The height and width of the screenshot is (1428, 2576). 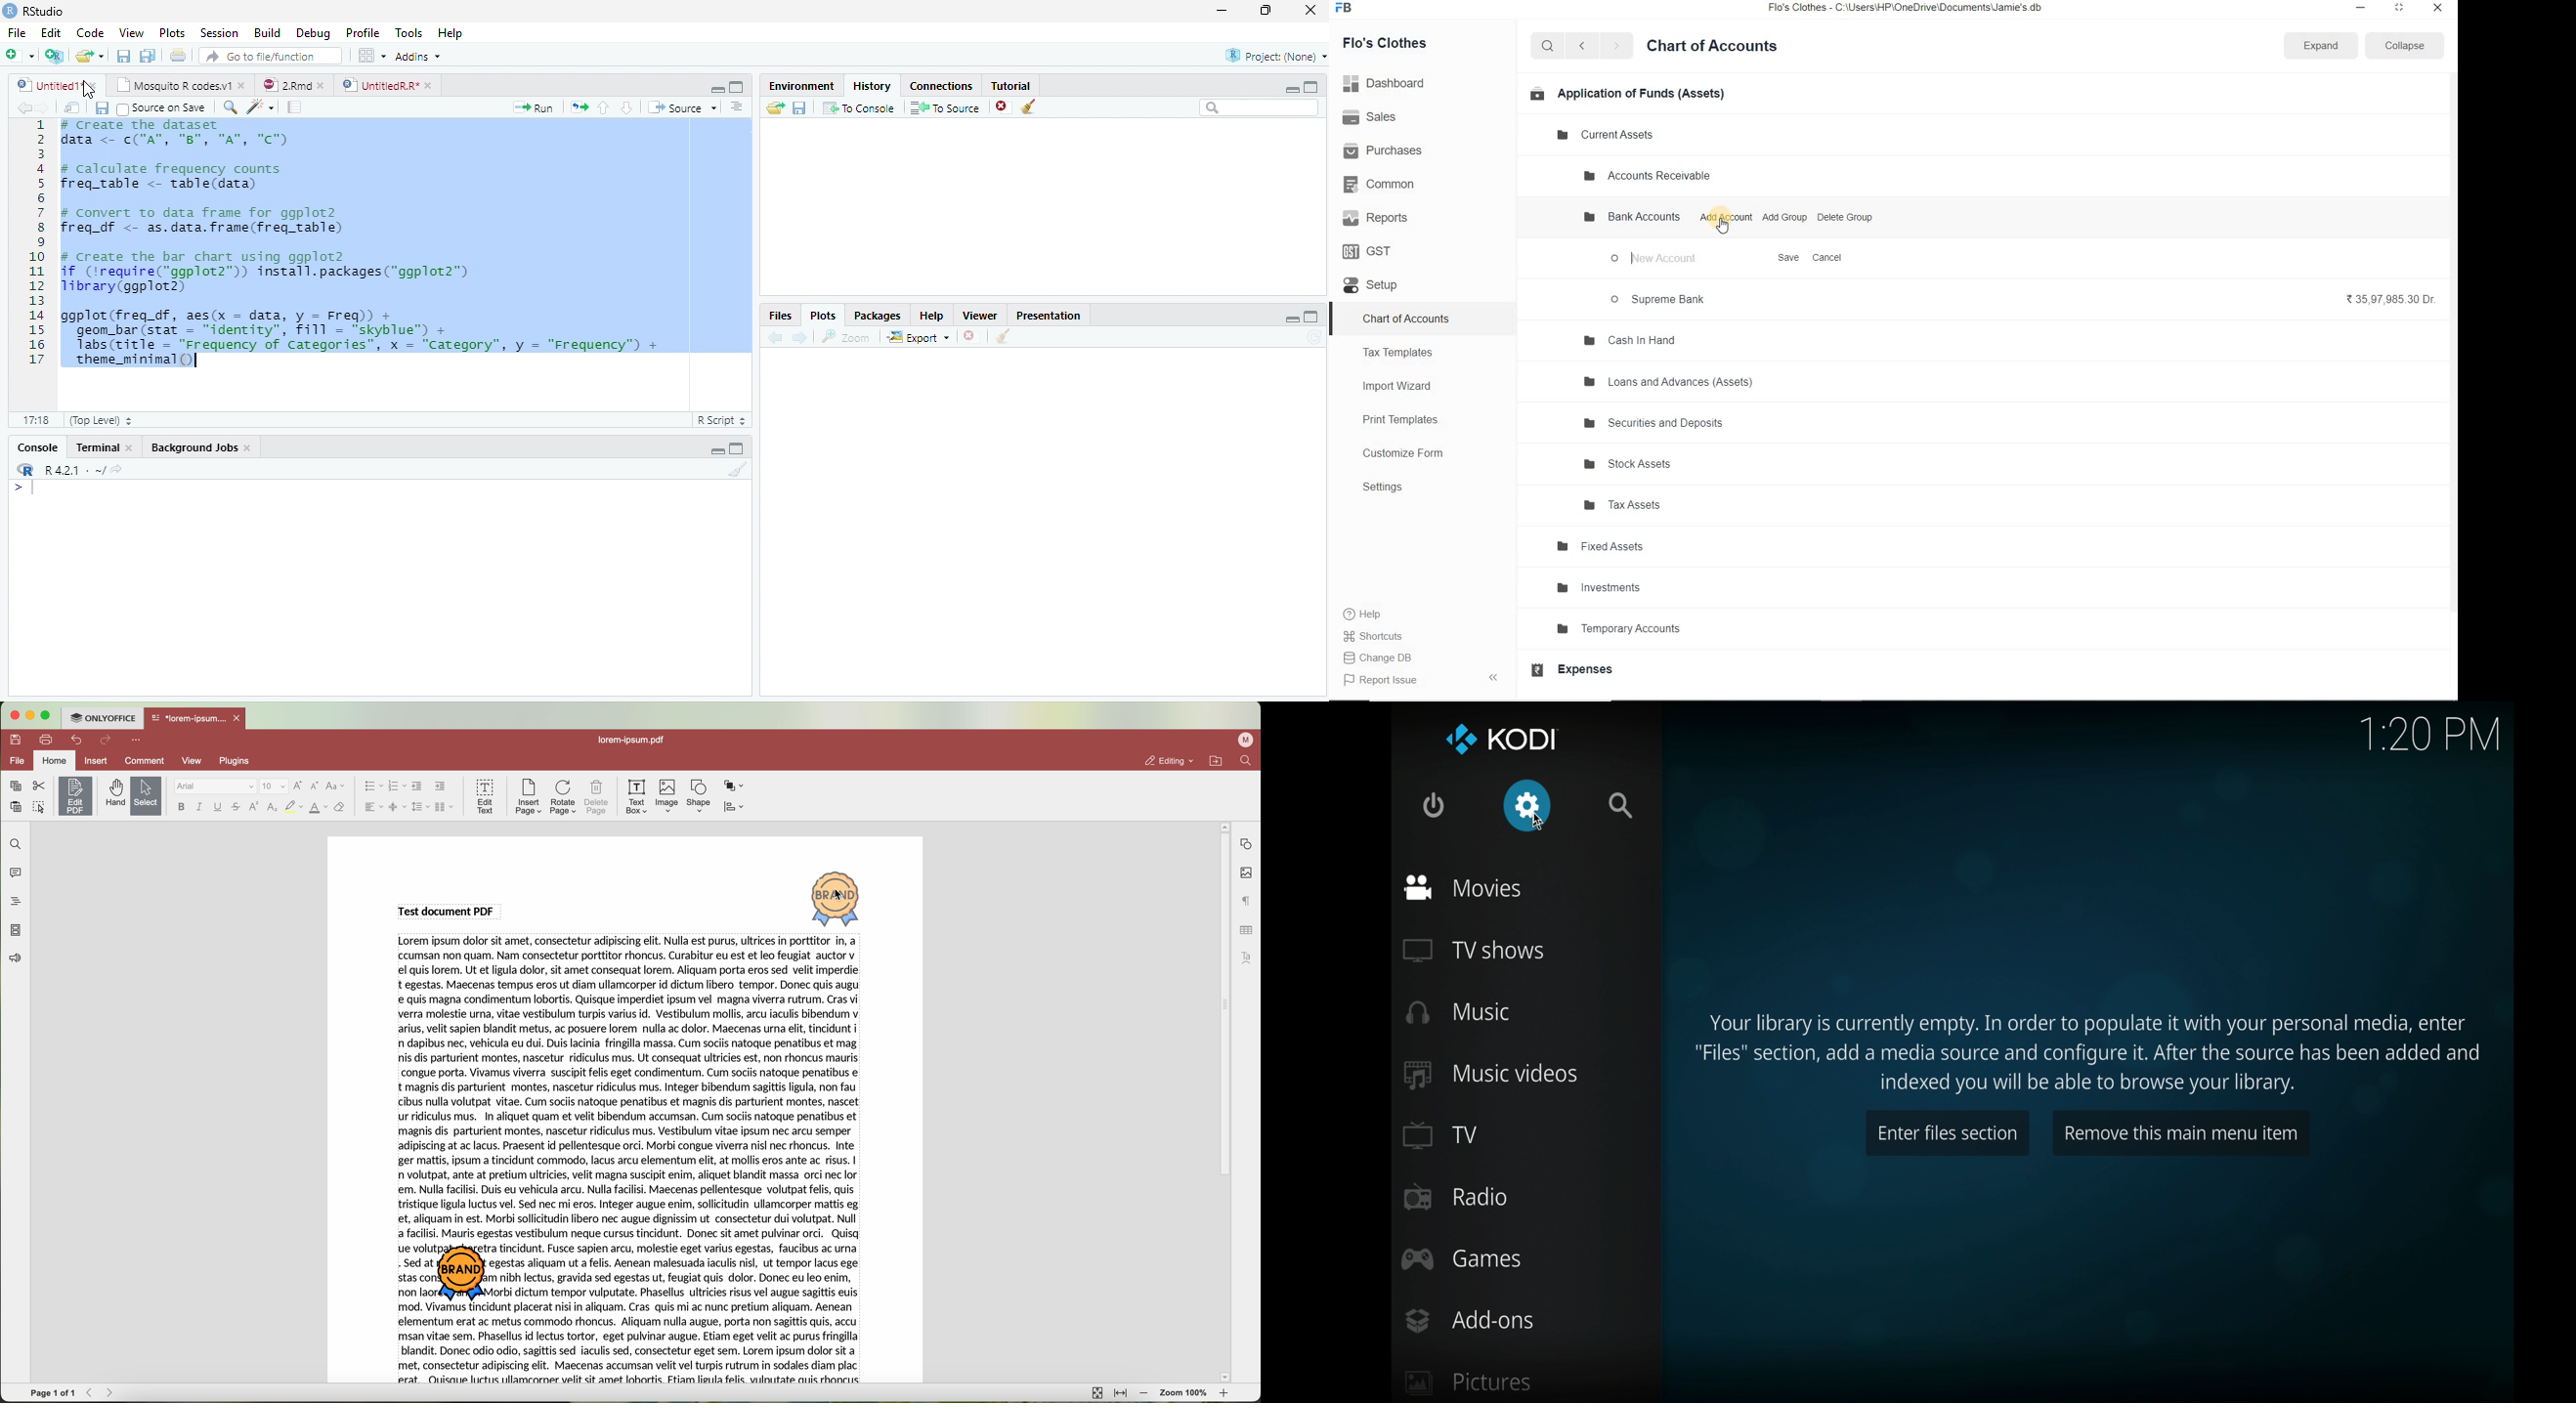 I want to click on Background Jobs, so click(x=202, y=446).